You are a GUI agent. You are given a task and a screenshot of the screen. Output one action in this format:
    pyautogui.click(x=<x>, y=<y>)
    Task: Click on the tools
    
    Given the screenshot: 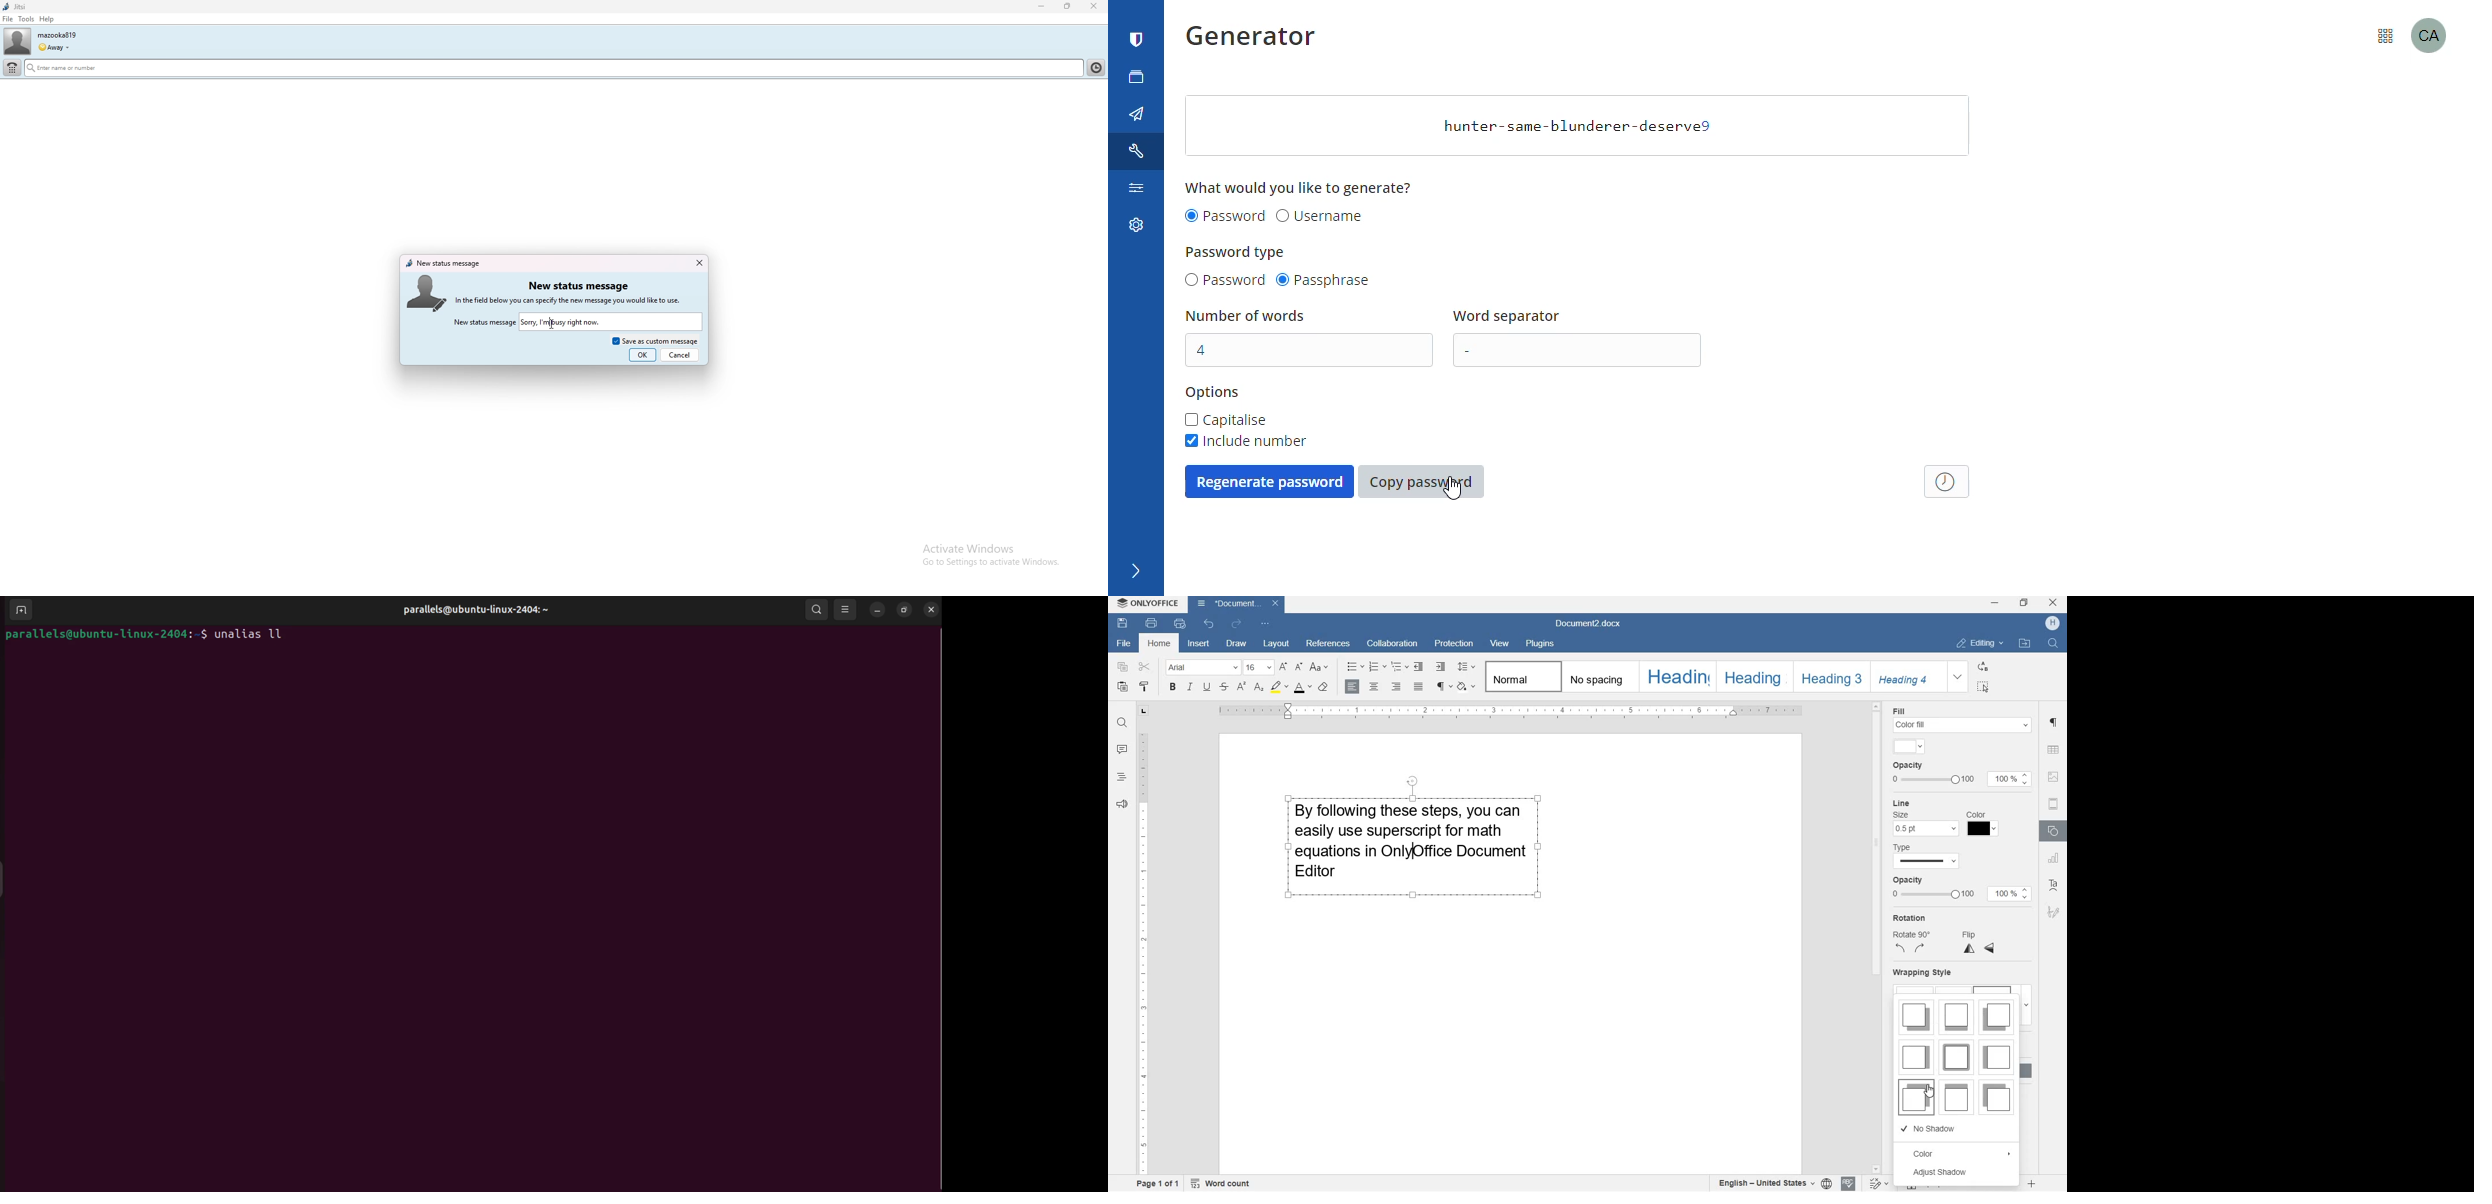 What is the action you would take?
    pyautogui.click(x=27, y=18)
    